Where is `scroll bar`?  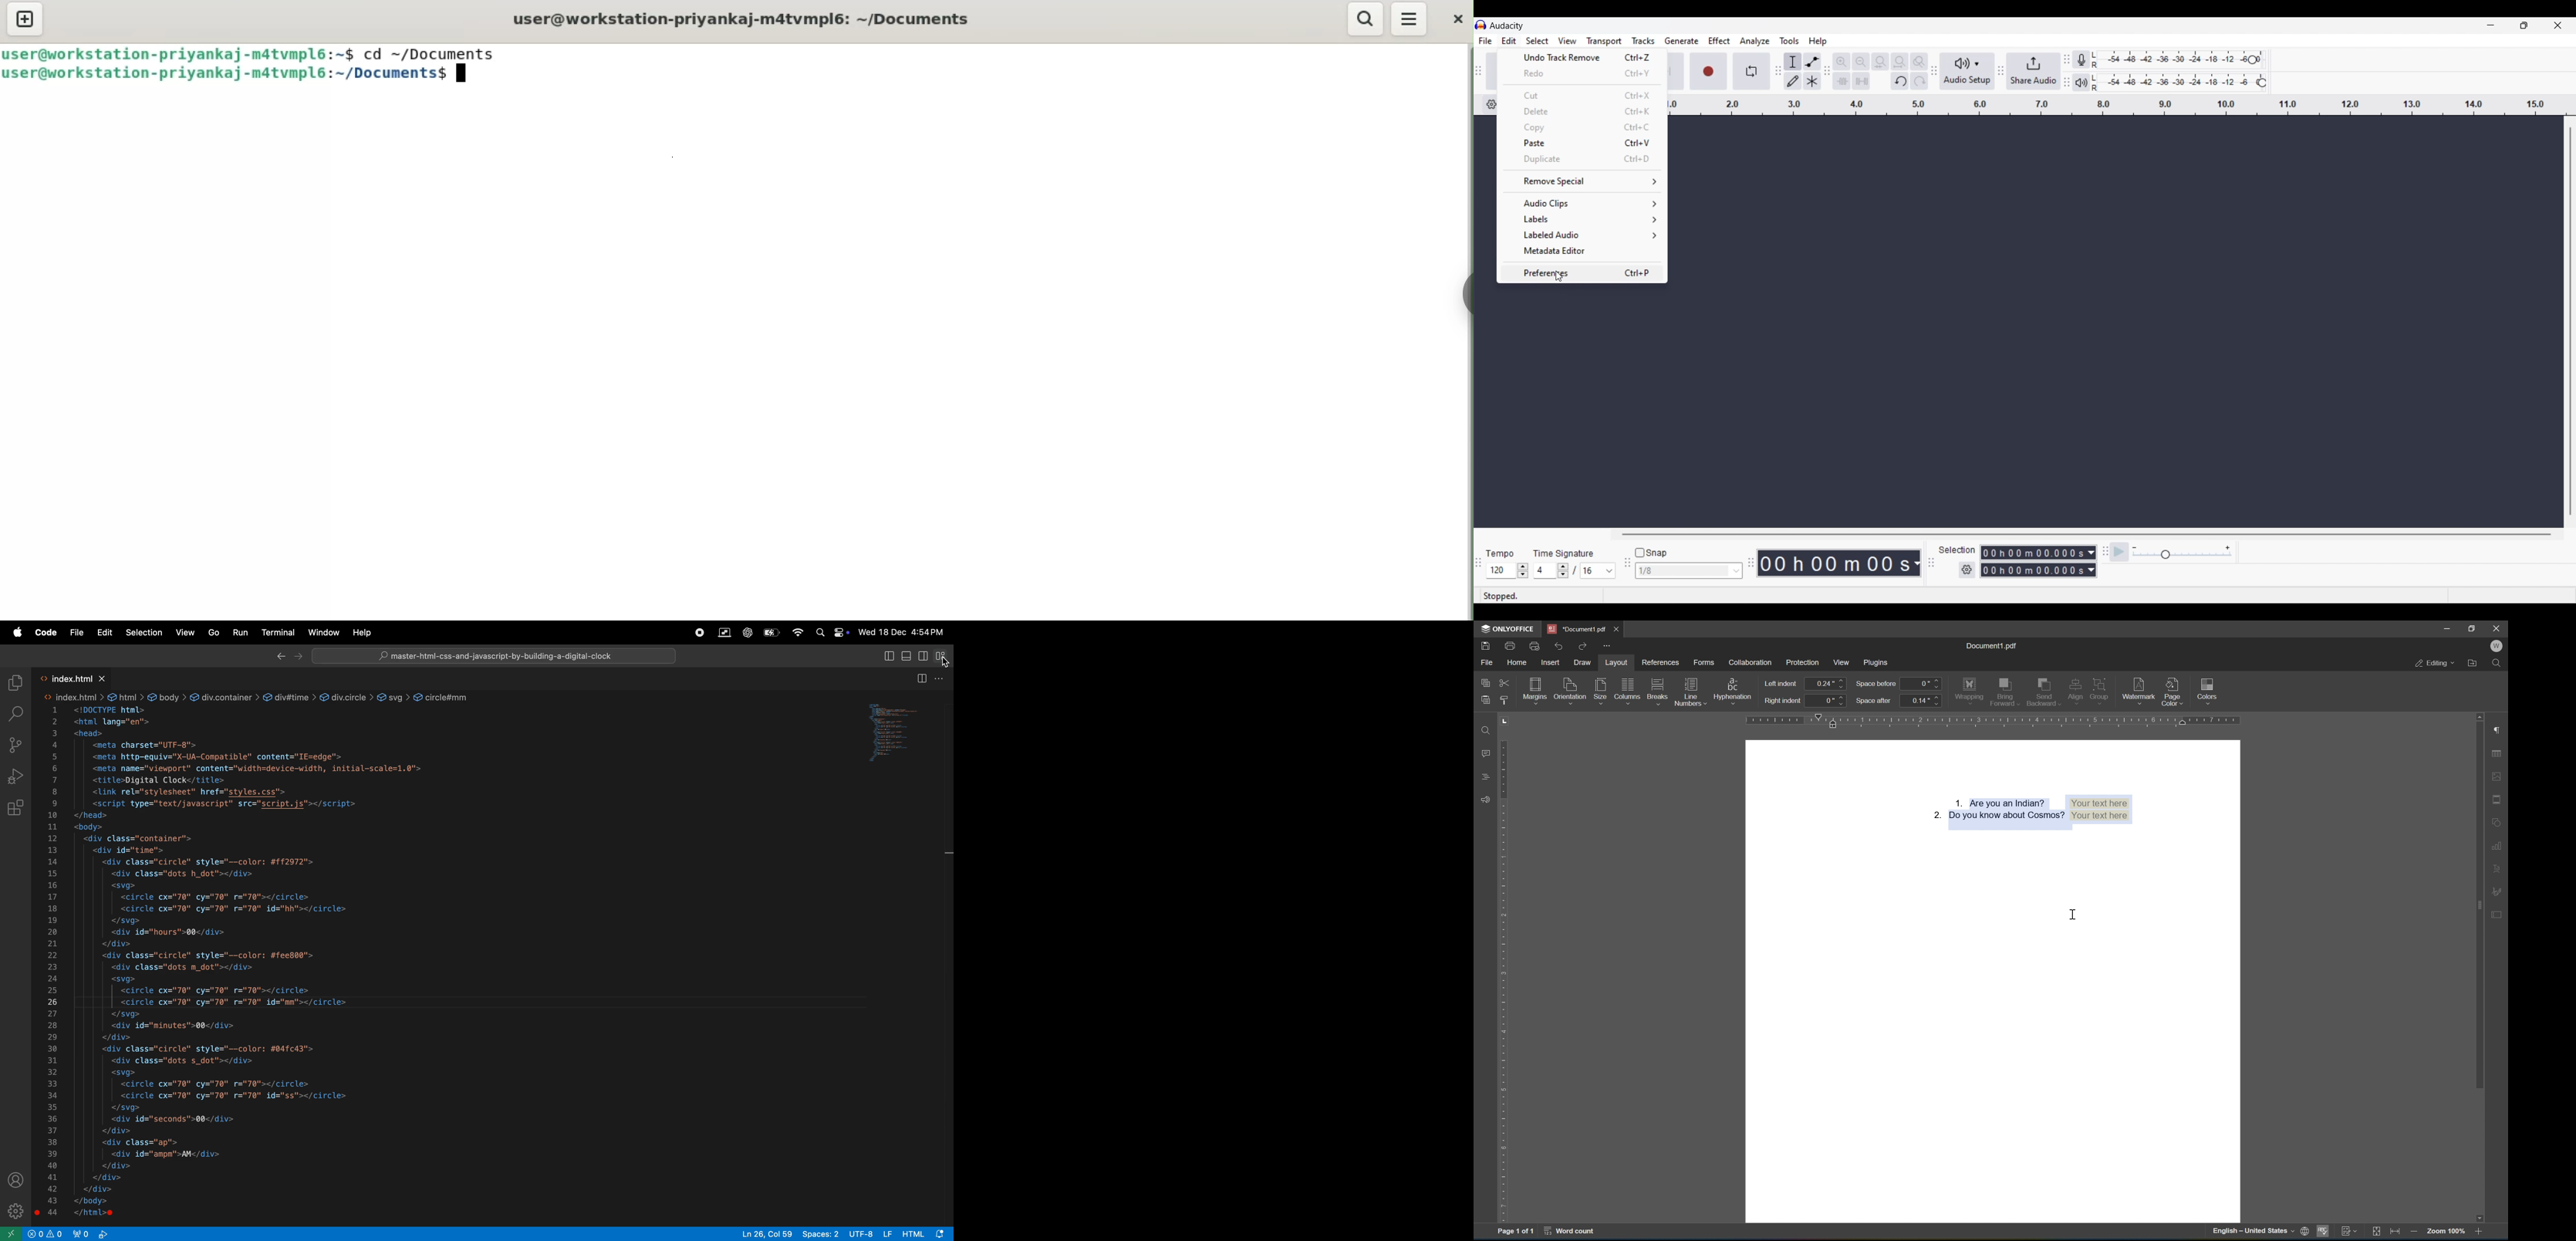 scroll bar is located at coordinates (2481, 901).